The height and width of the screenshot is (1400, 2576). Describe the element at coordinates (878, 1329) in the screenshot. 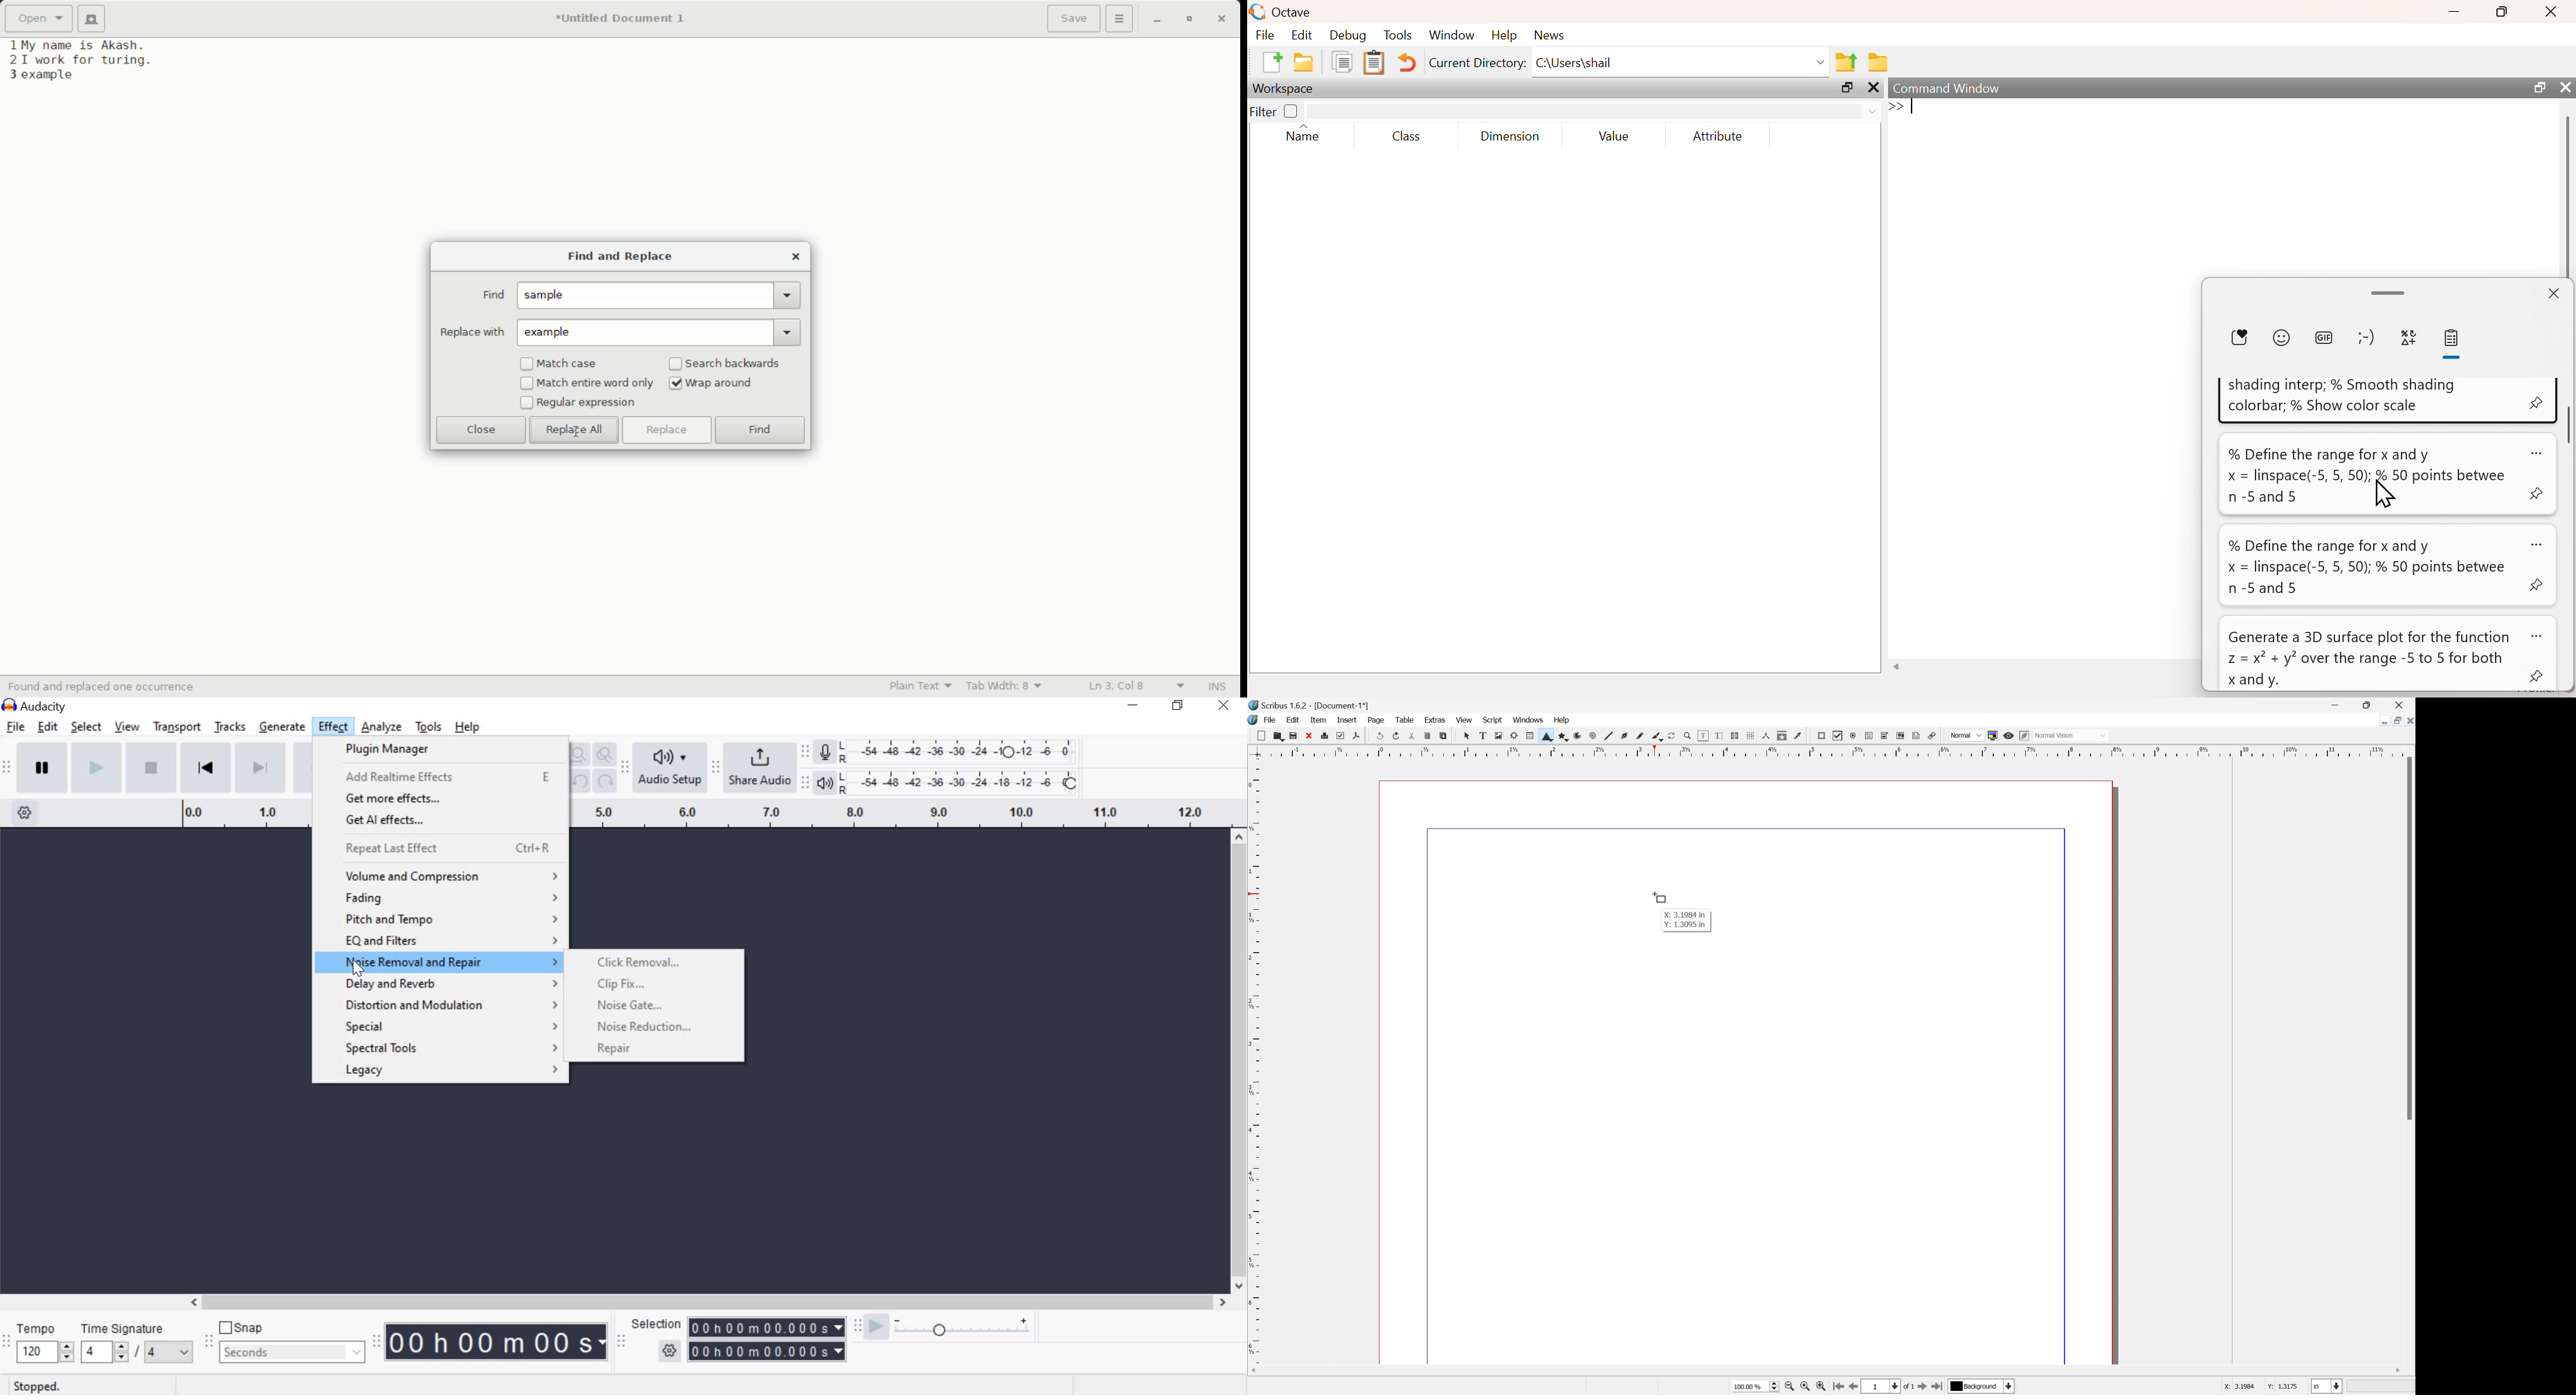

I see `playback speed` at that location.